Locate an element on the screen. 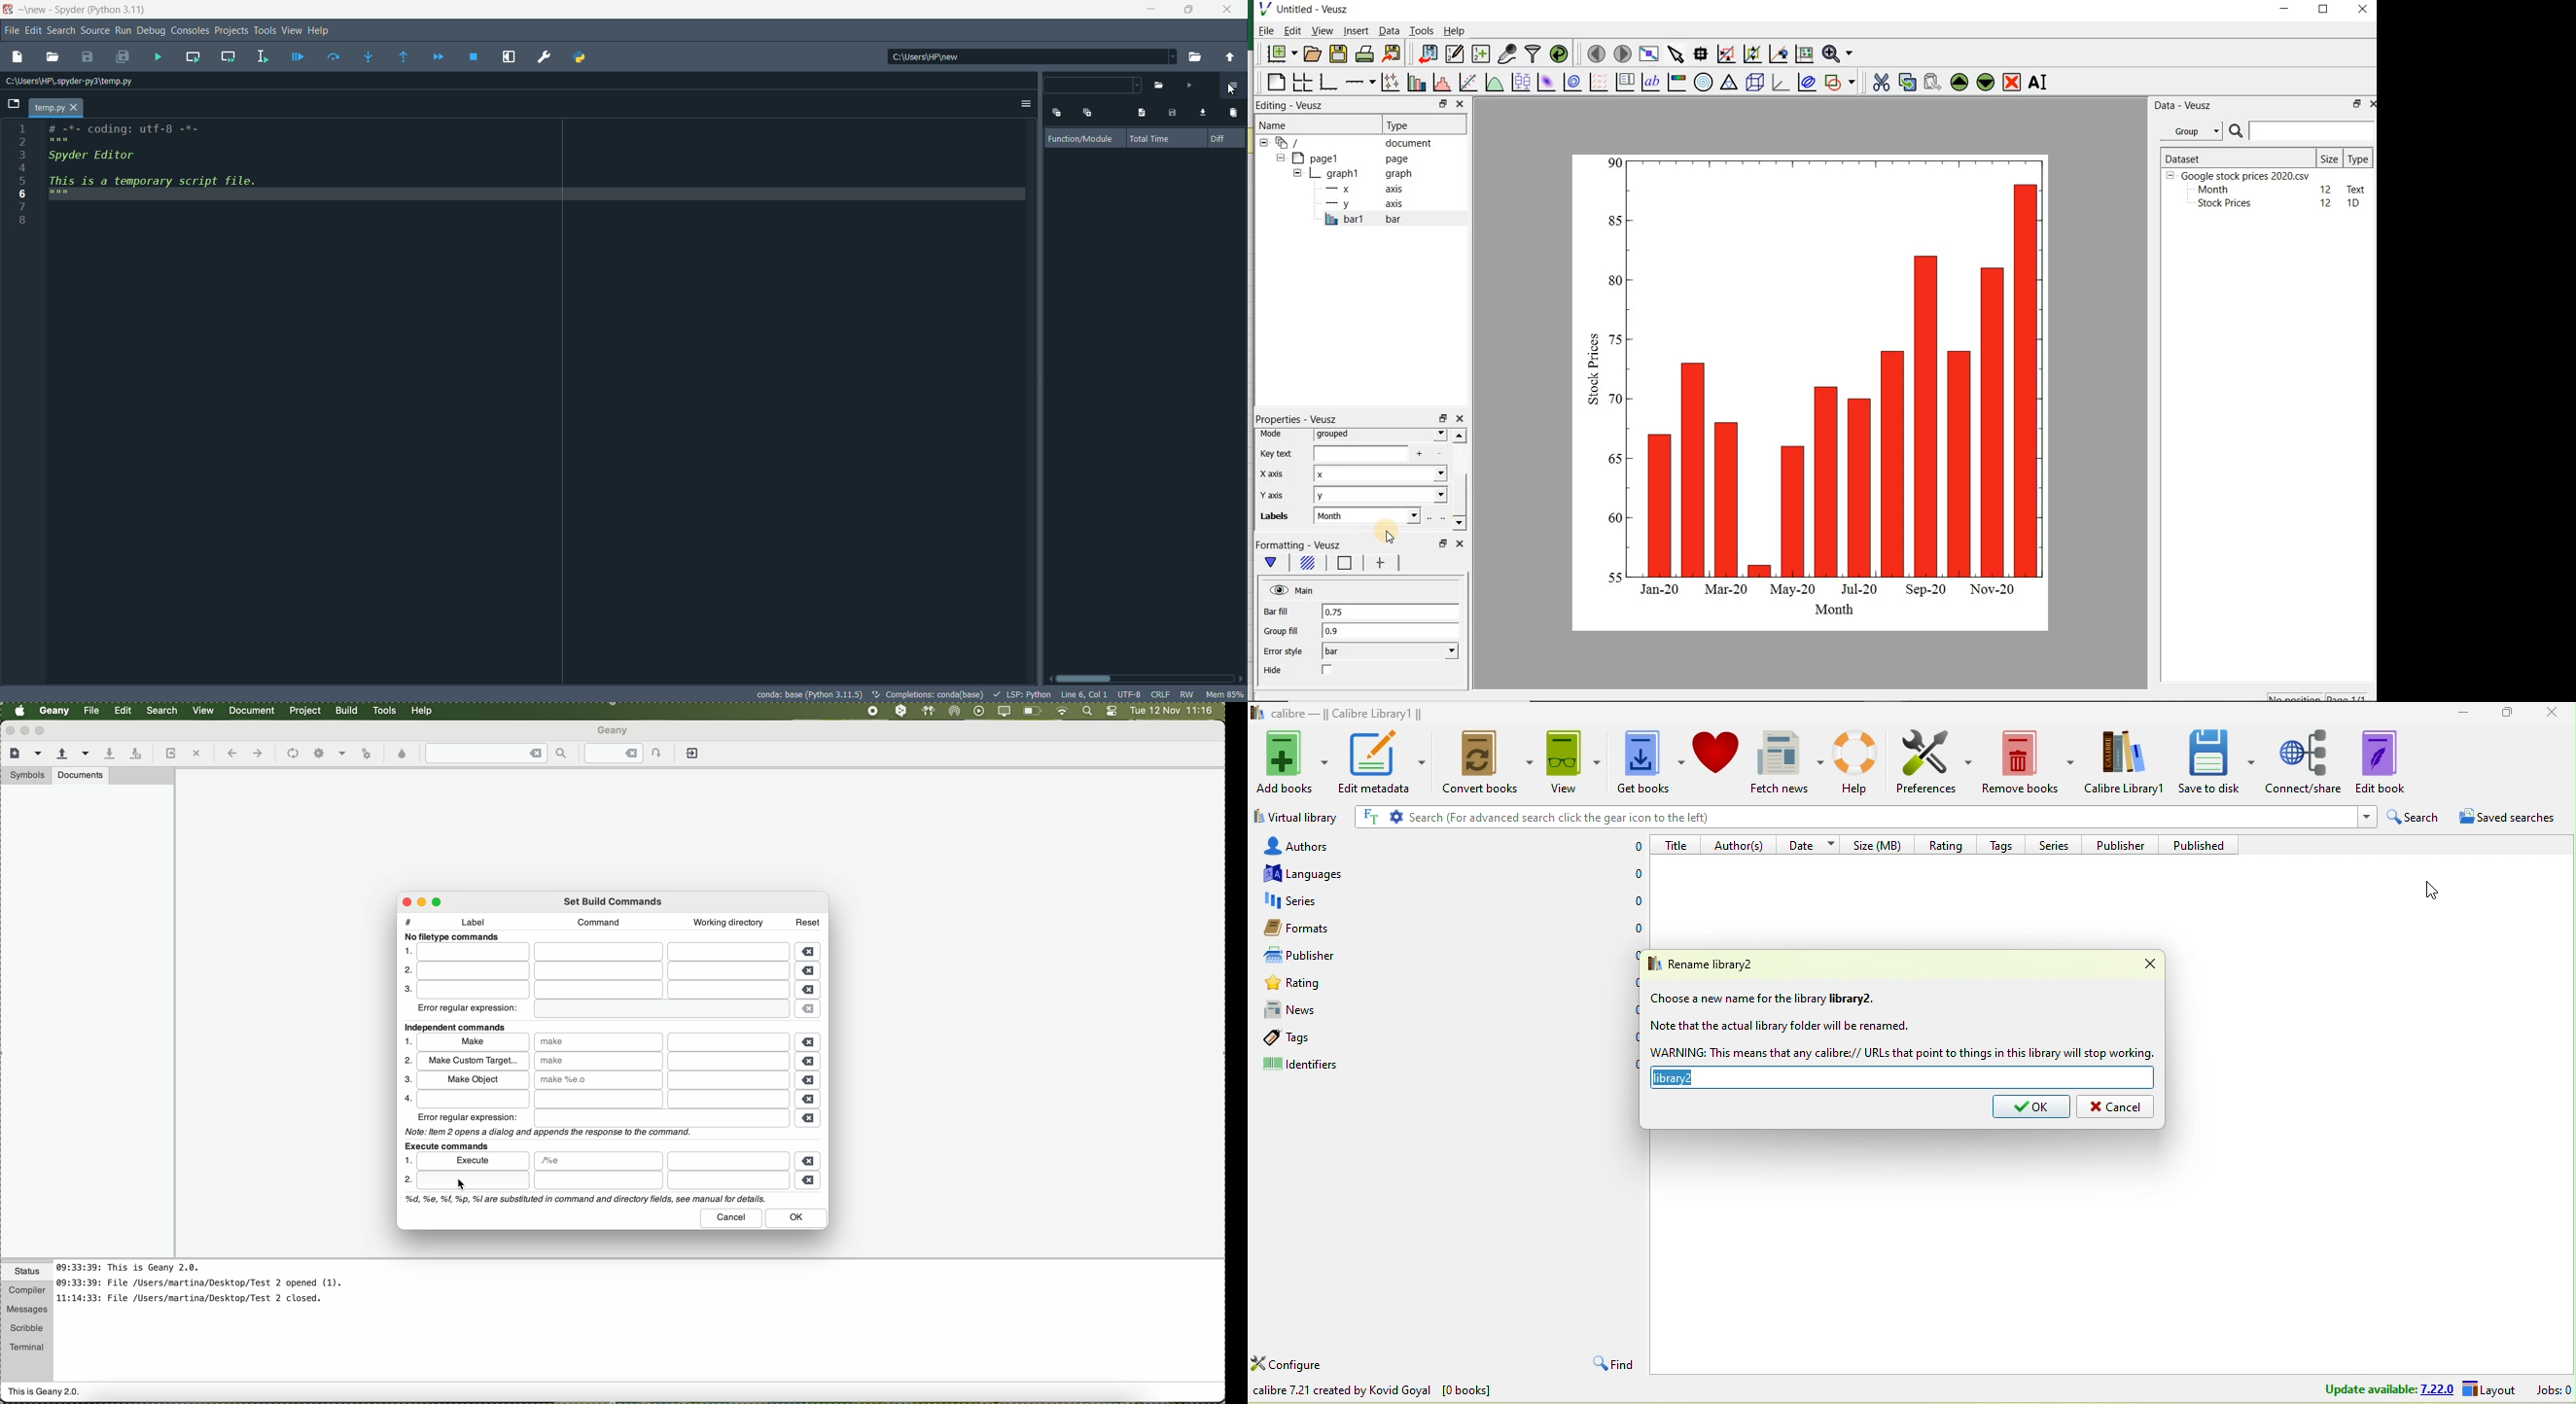 This screenshot has width=2576, height=1428. note that the actual library folder will be renamed is located at coordinates (1780, 1027).